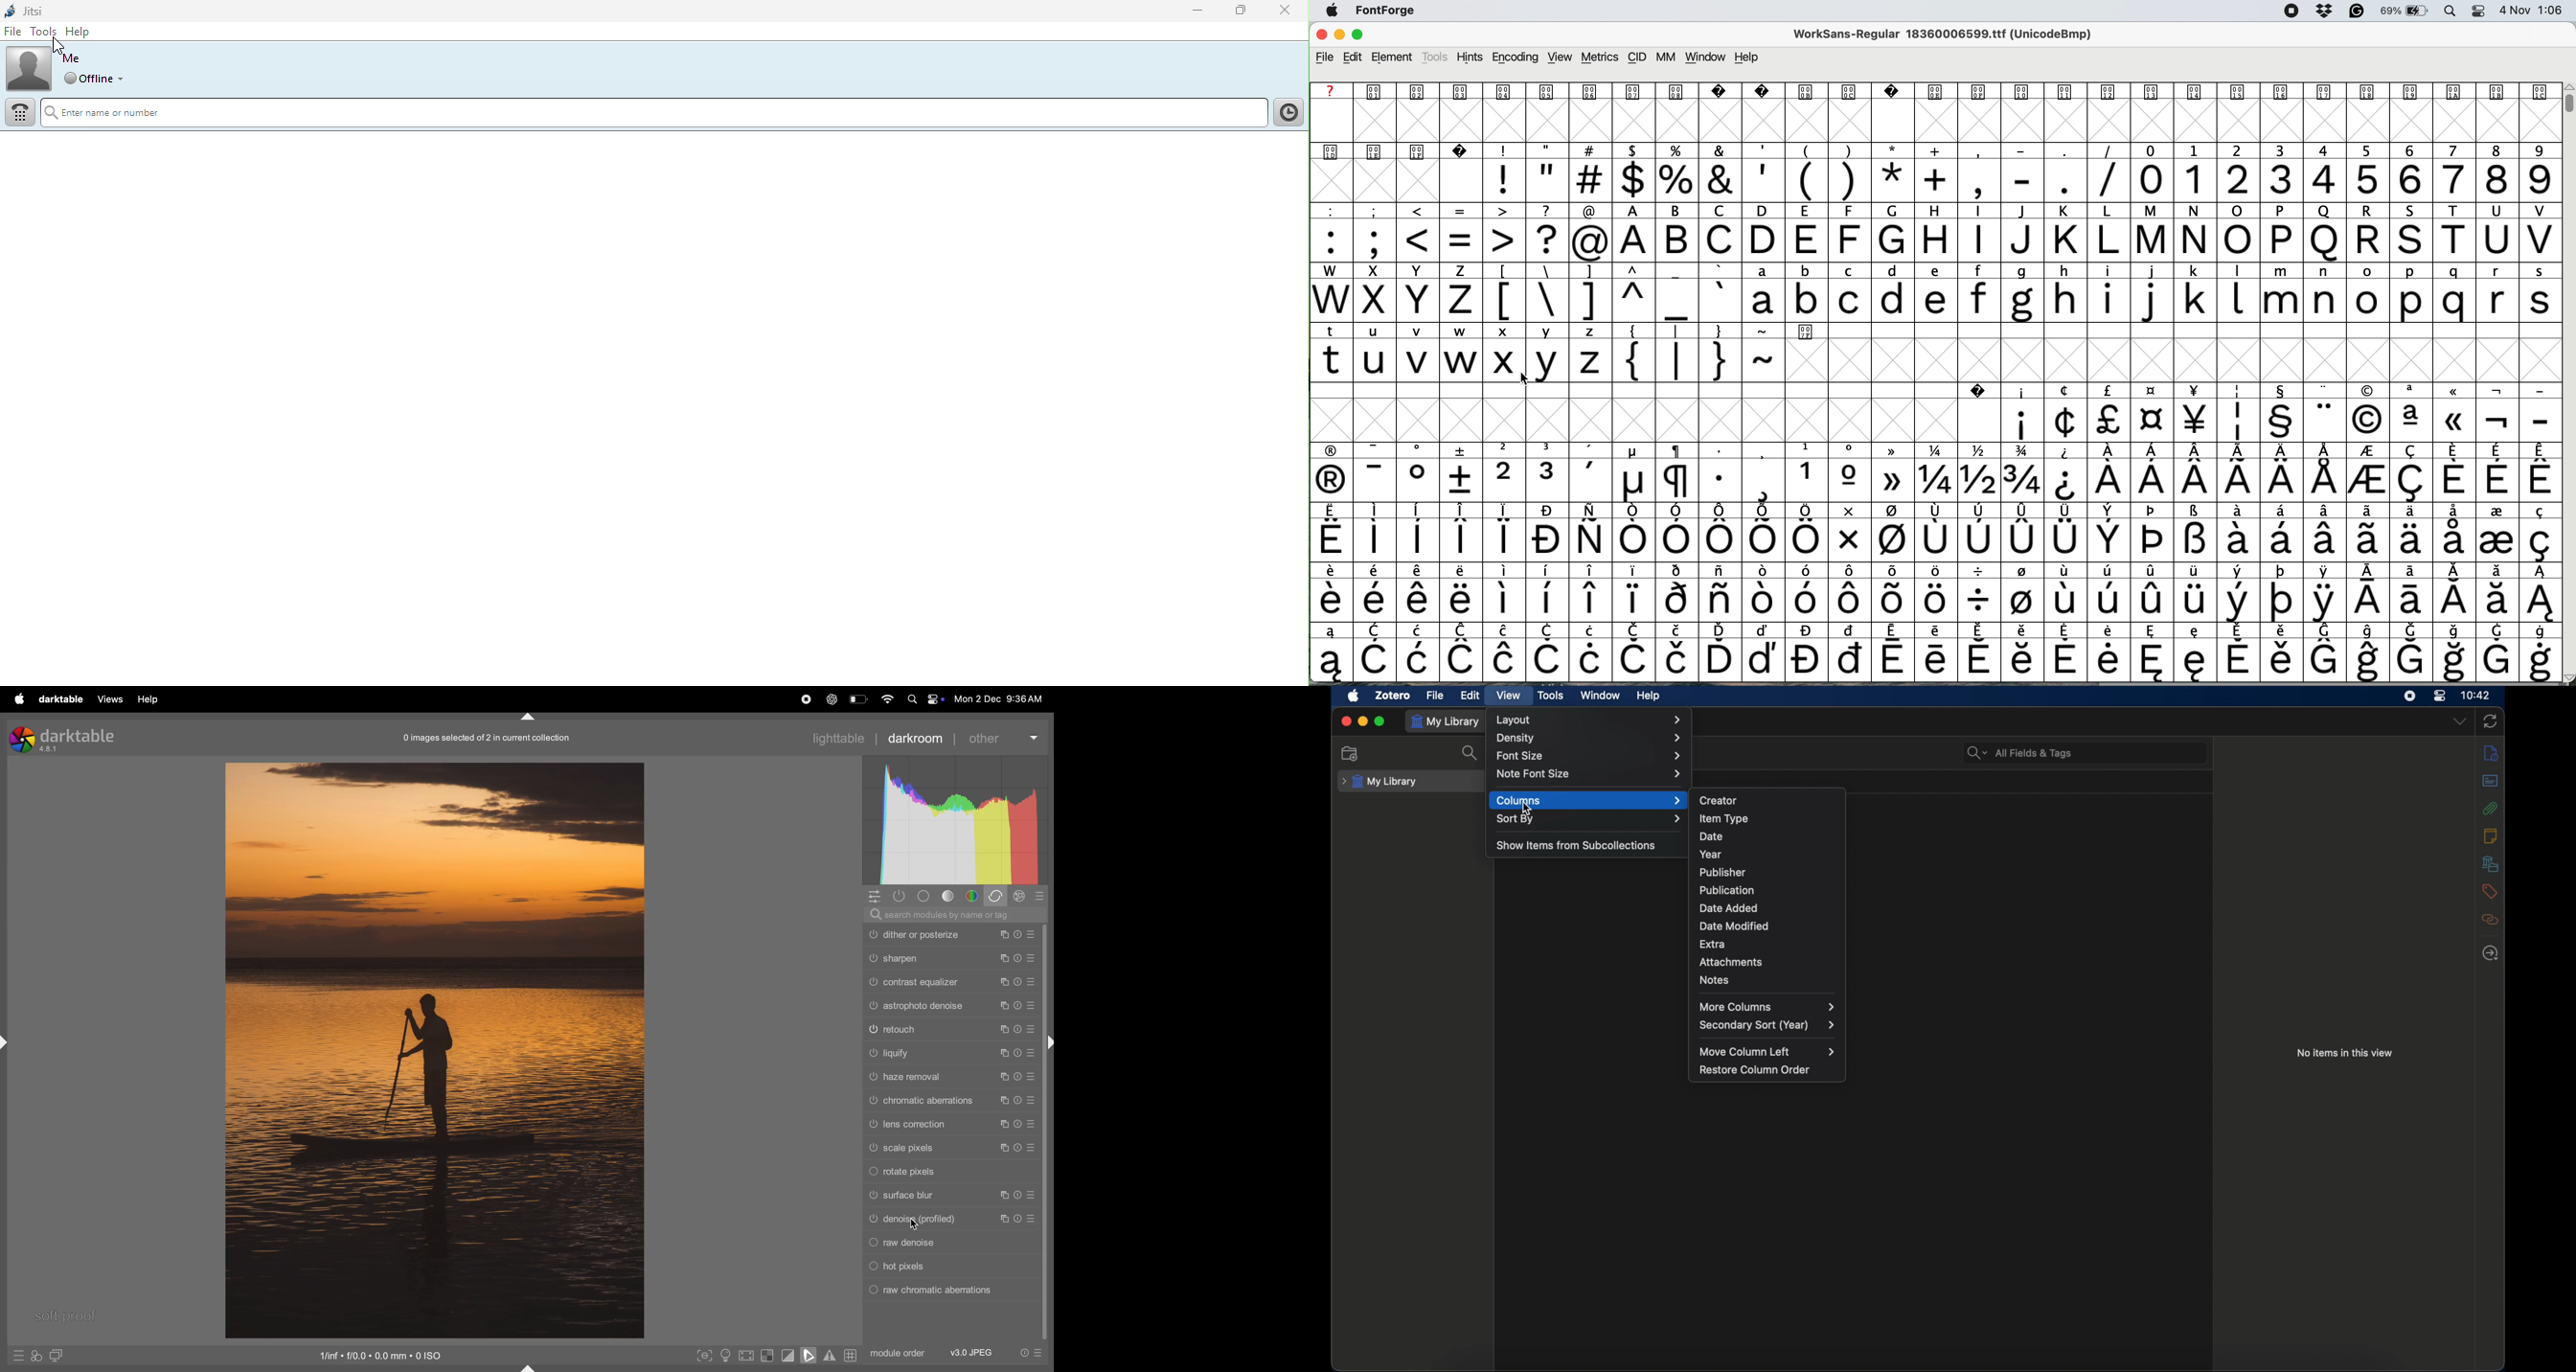  Describe the element at coordinates (2324, 11) in the screenshot. I see `dropbox` at that location.